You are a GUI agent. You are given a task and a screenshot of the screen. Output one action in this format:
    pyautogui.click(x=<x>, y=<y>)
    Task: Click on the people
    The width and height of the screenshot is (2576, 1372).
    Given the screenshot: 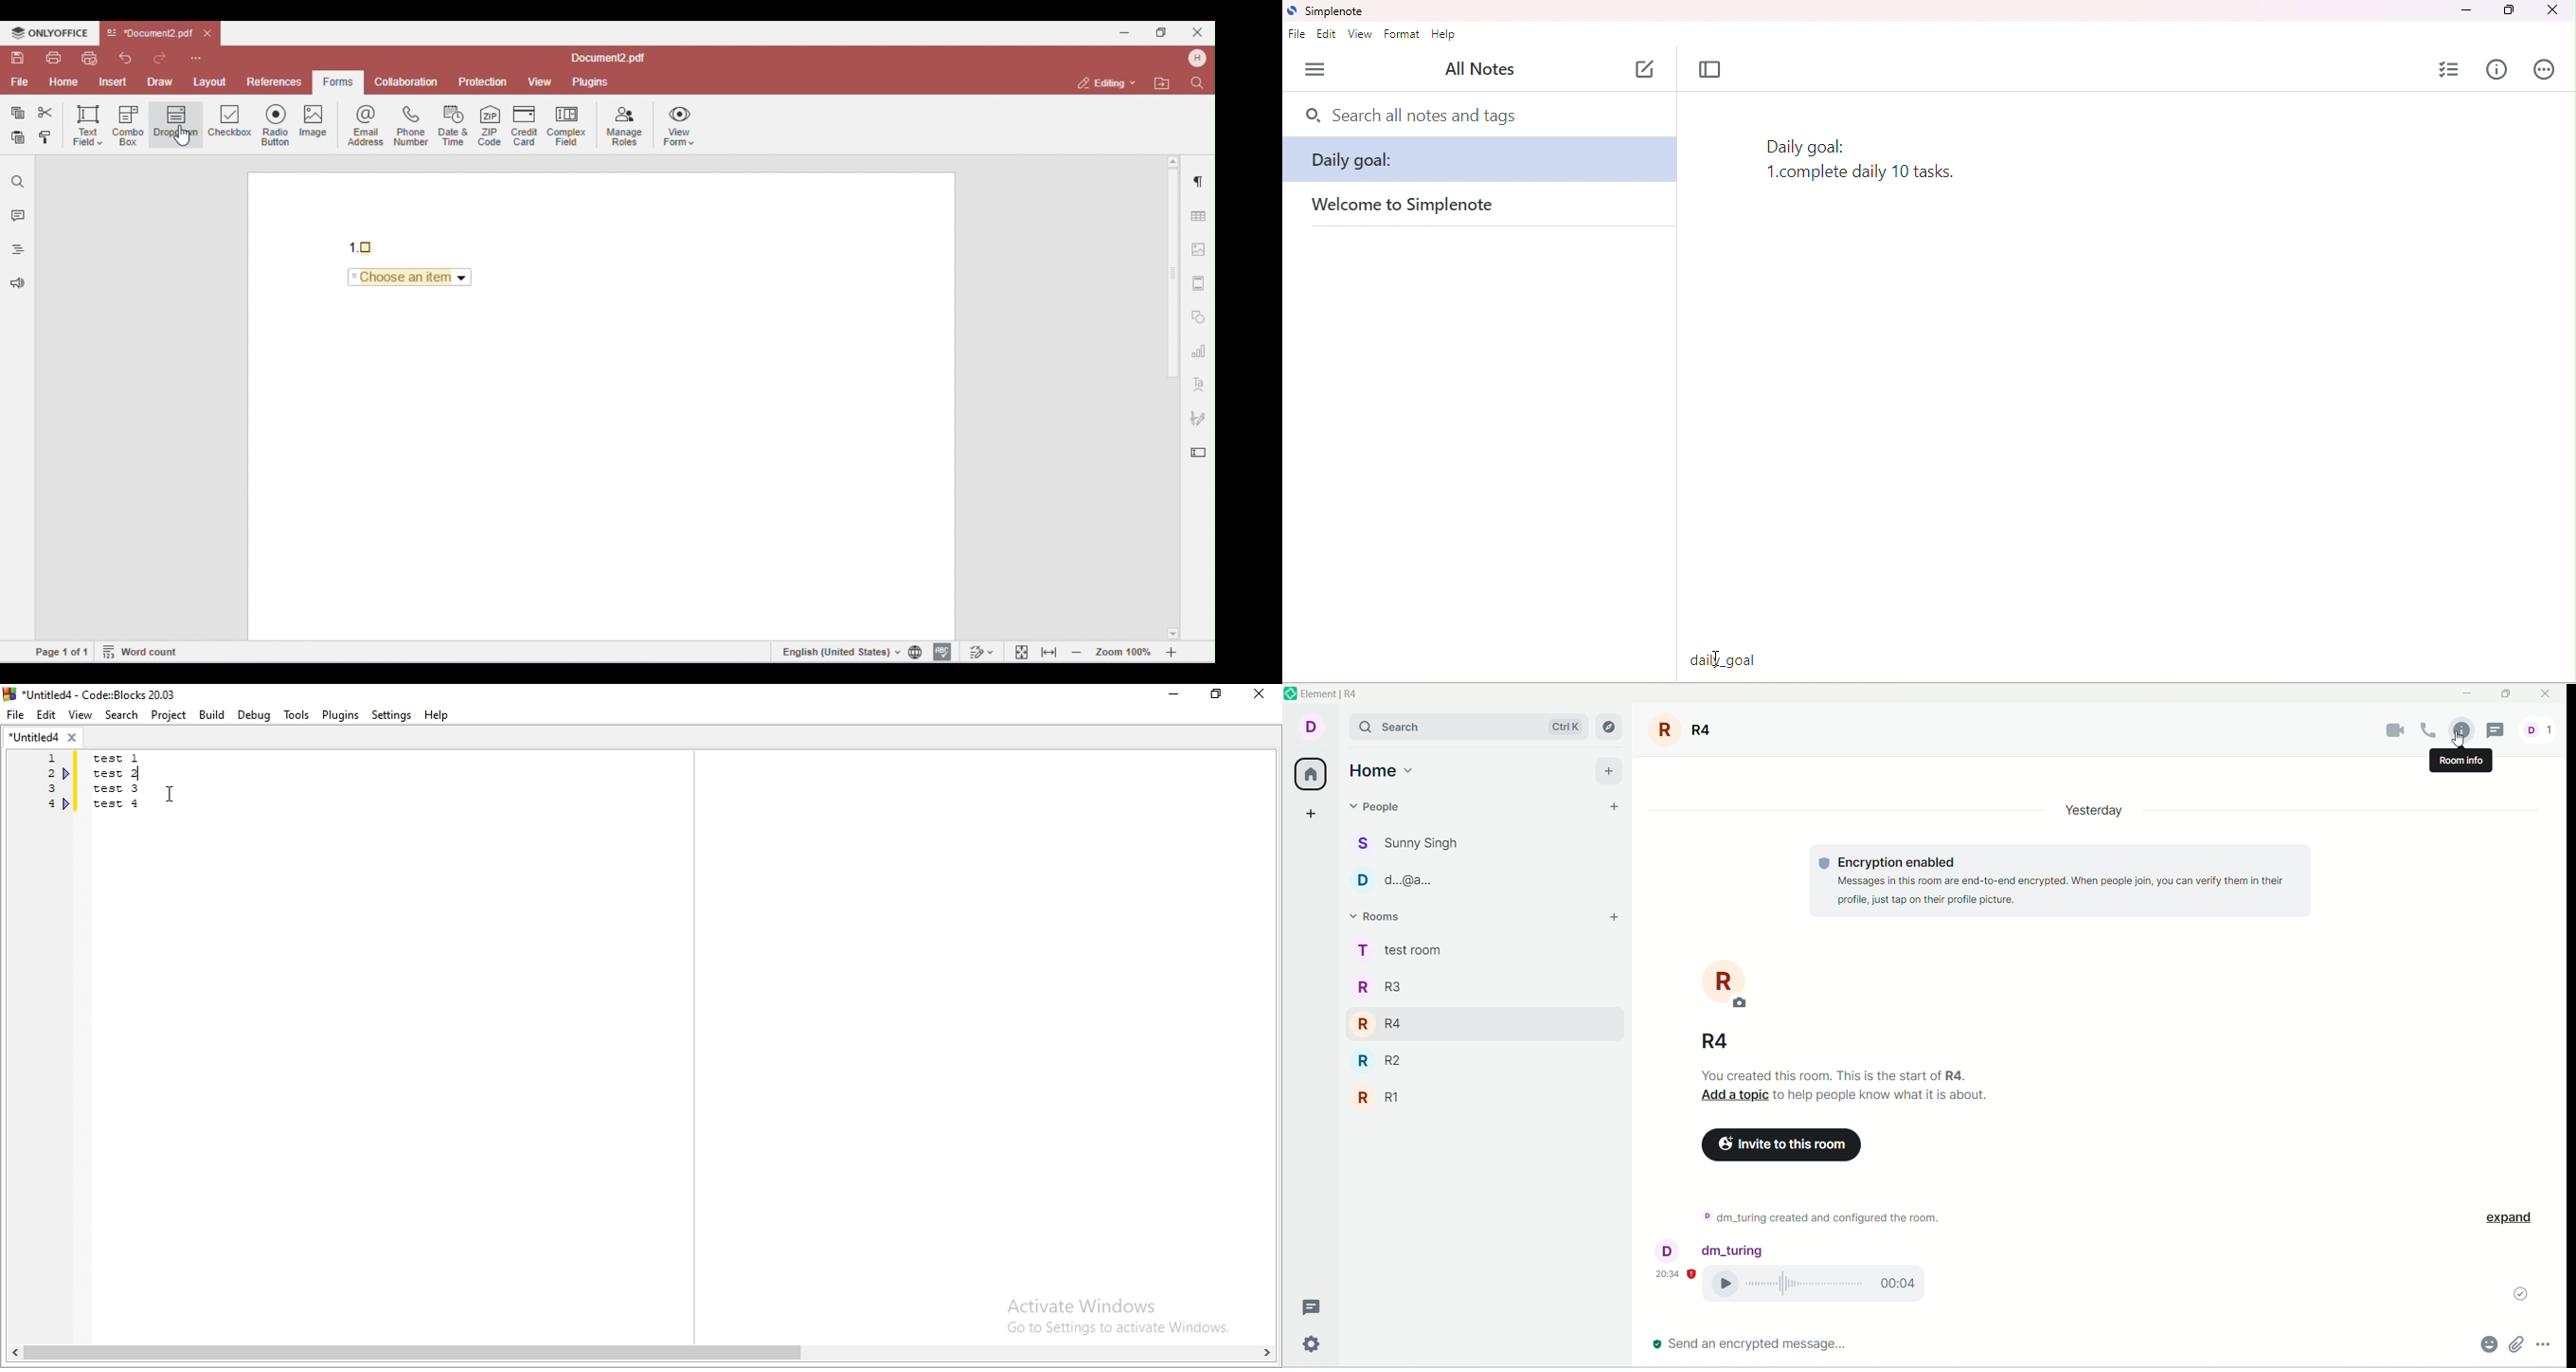 What is the action you would take?
    pyautogui.click(x=1384, y=812)
    